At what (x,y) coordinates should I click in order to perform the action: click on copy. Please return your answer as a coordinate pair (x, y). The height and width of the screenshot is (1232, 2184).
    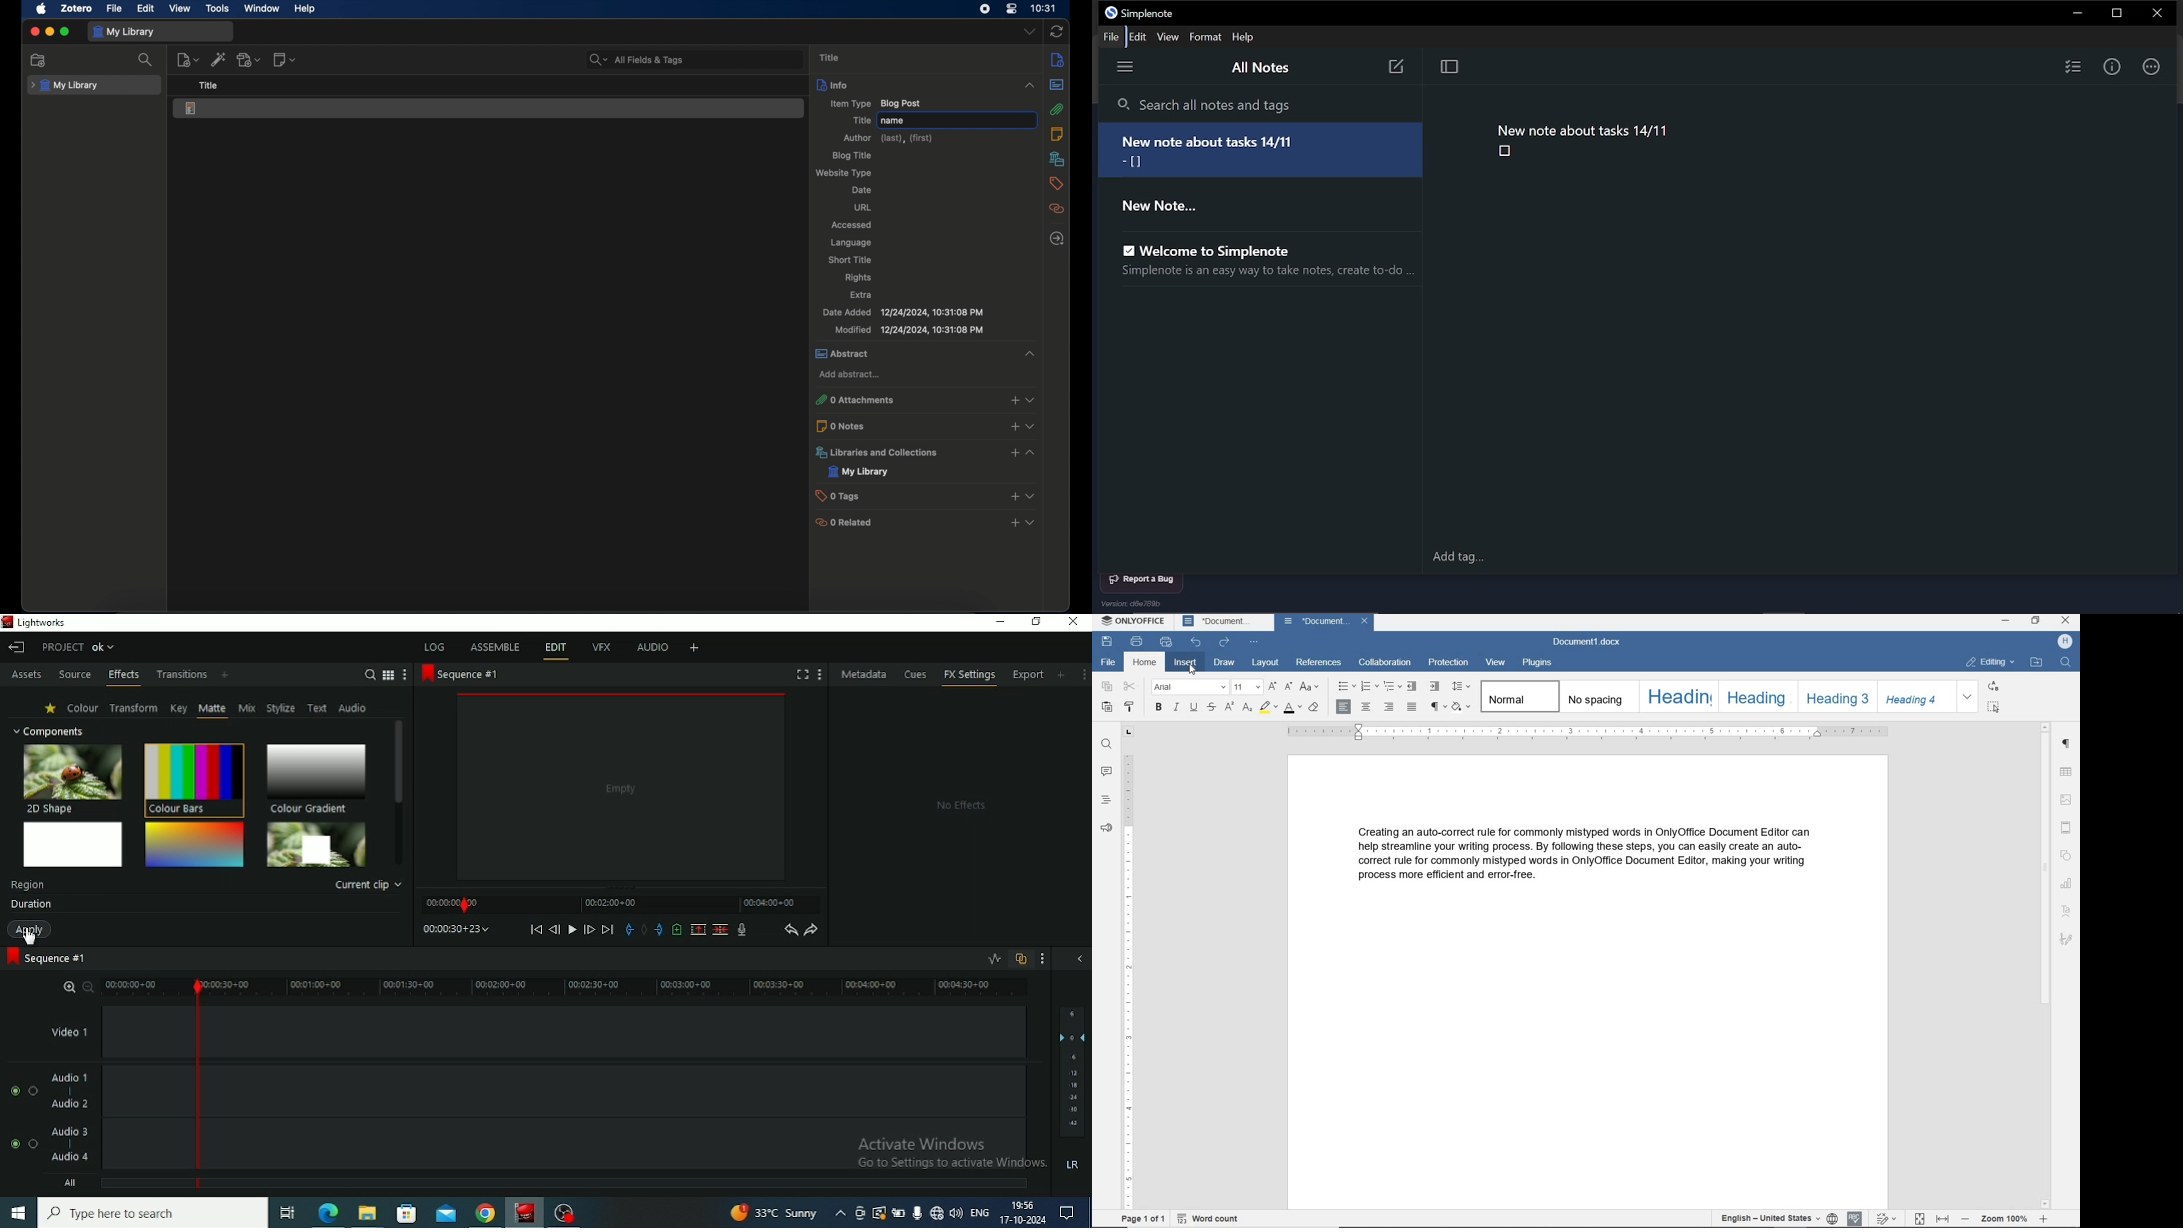
    Looking at the image, I should click on (1106, 688).